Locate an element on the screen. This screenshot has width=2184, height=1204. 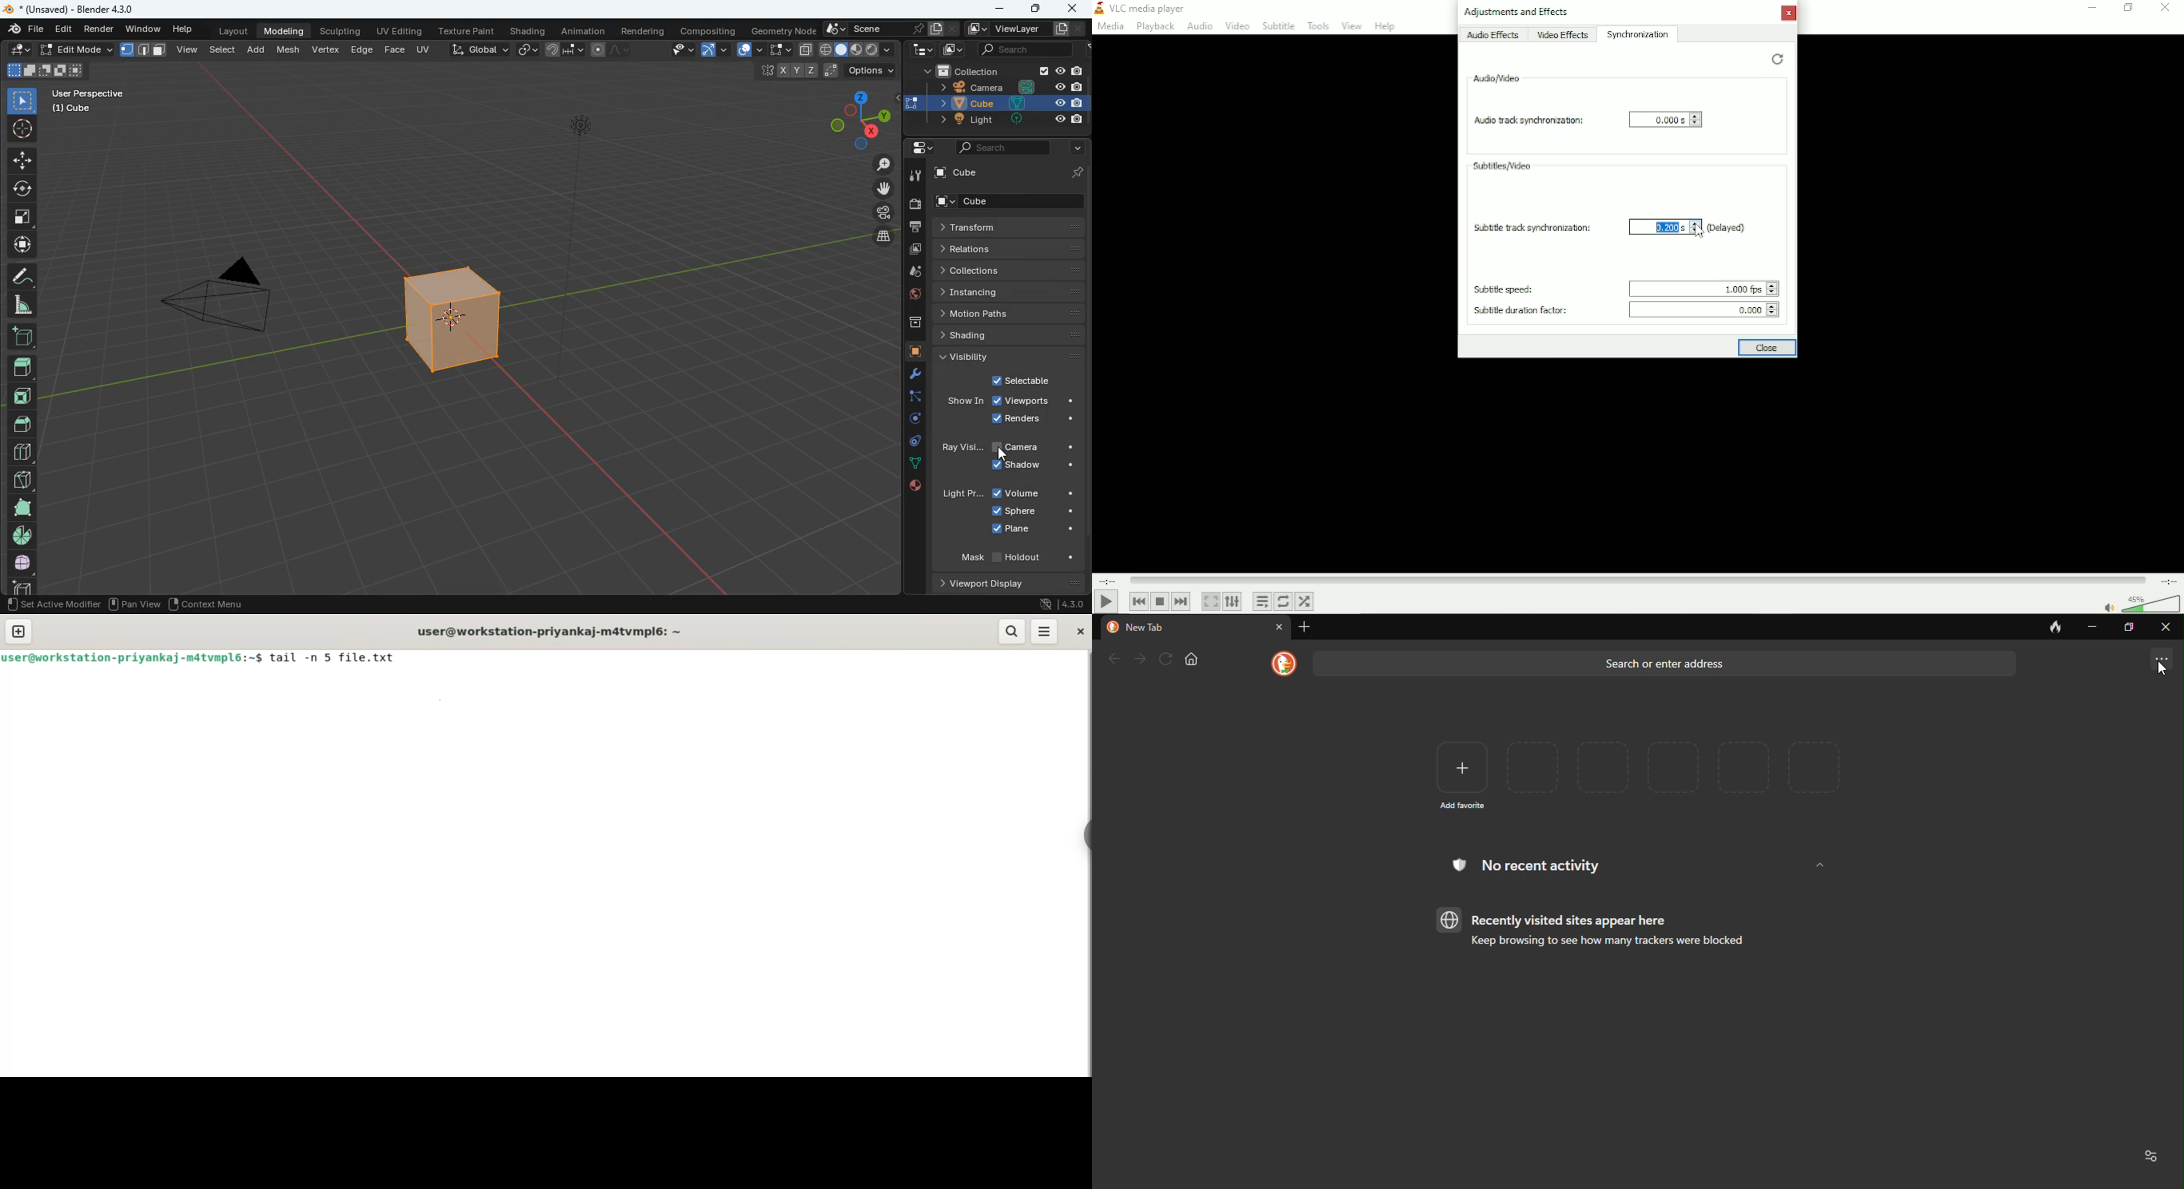
Stop playlist is located at coordinates (1160, 602).